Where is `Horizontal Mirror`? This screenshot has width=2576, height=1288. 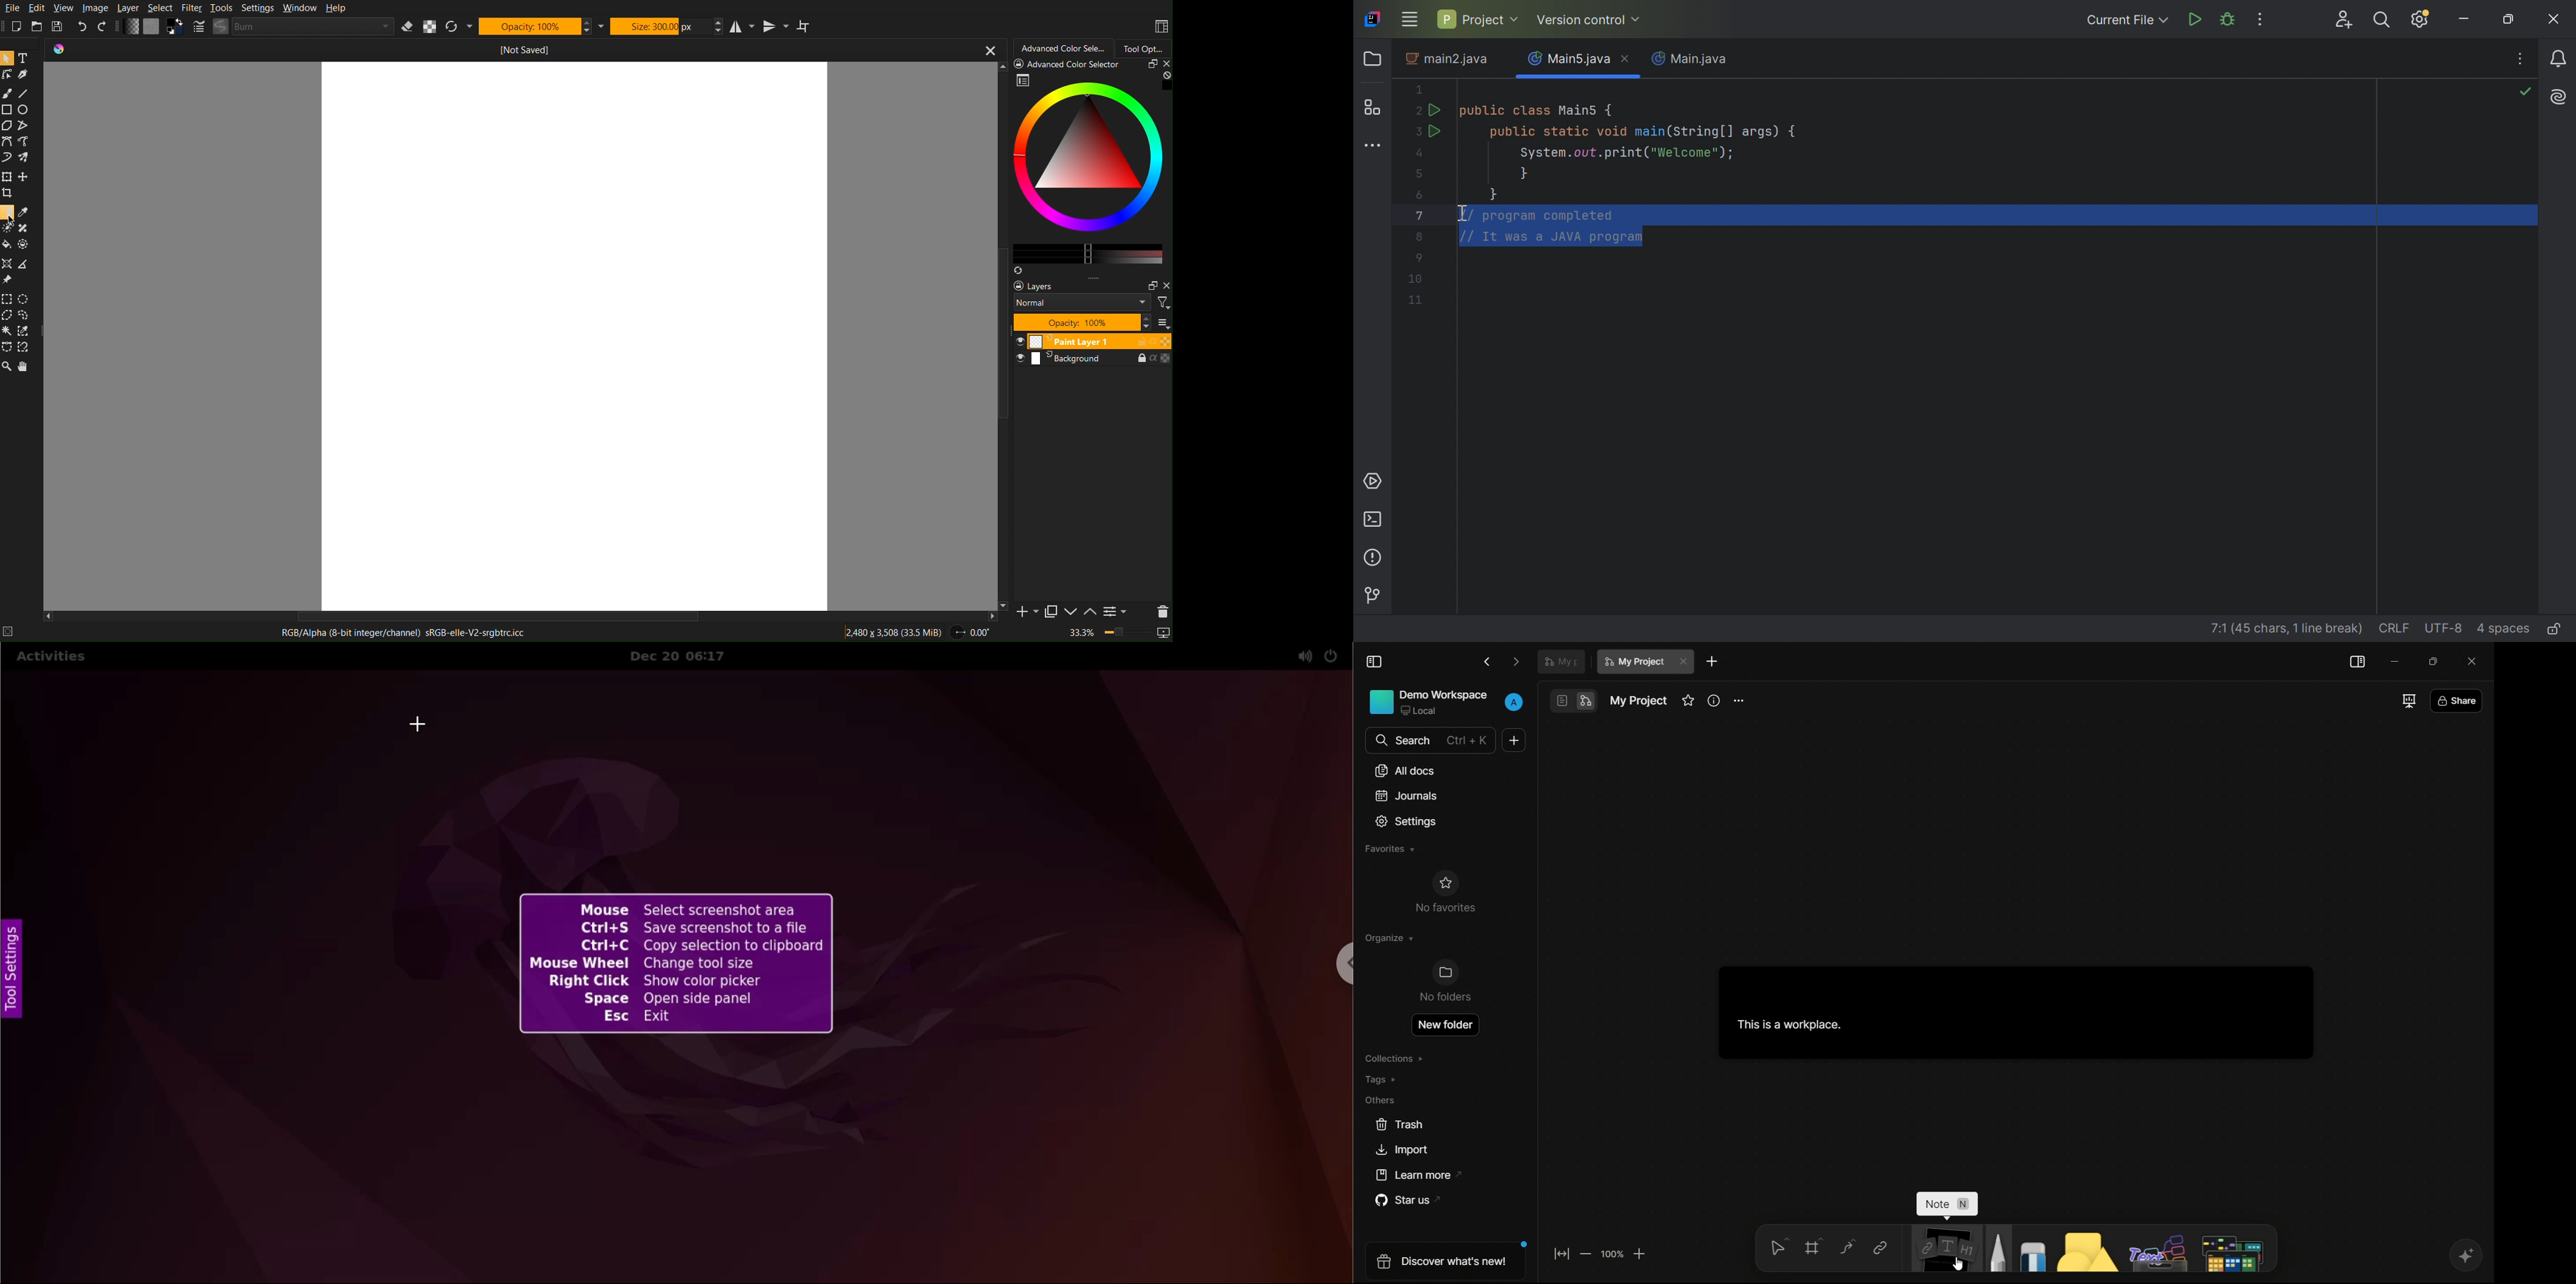 Horizontal Mirror is located at coordinates (742, 25).